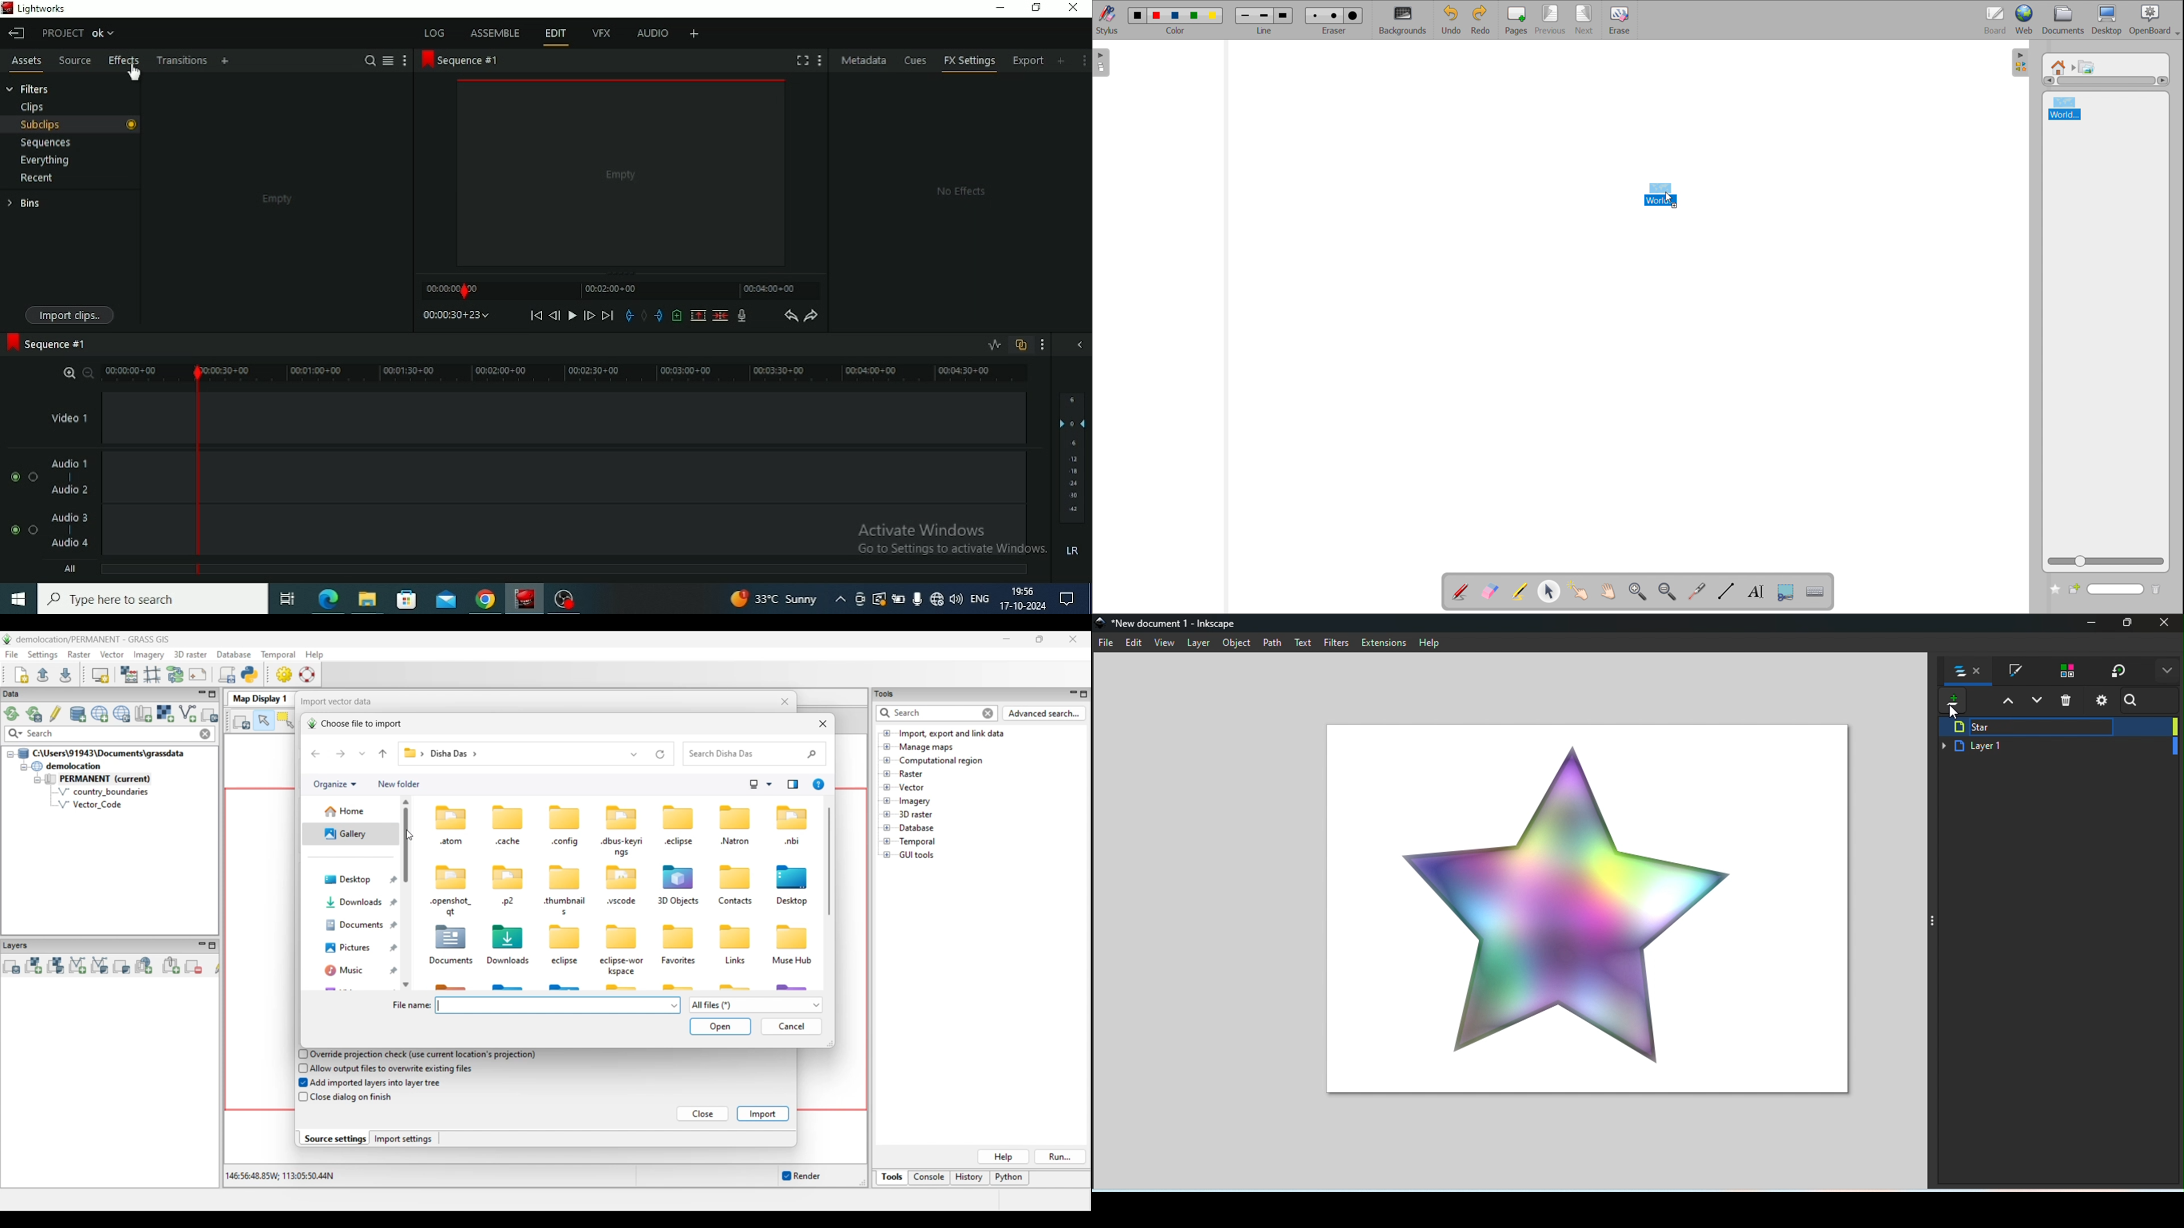  Describe the element at coordinates (1387, 644) in the screenshot. I see `Extensions` at that location.